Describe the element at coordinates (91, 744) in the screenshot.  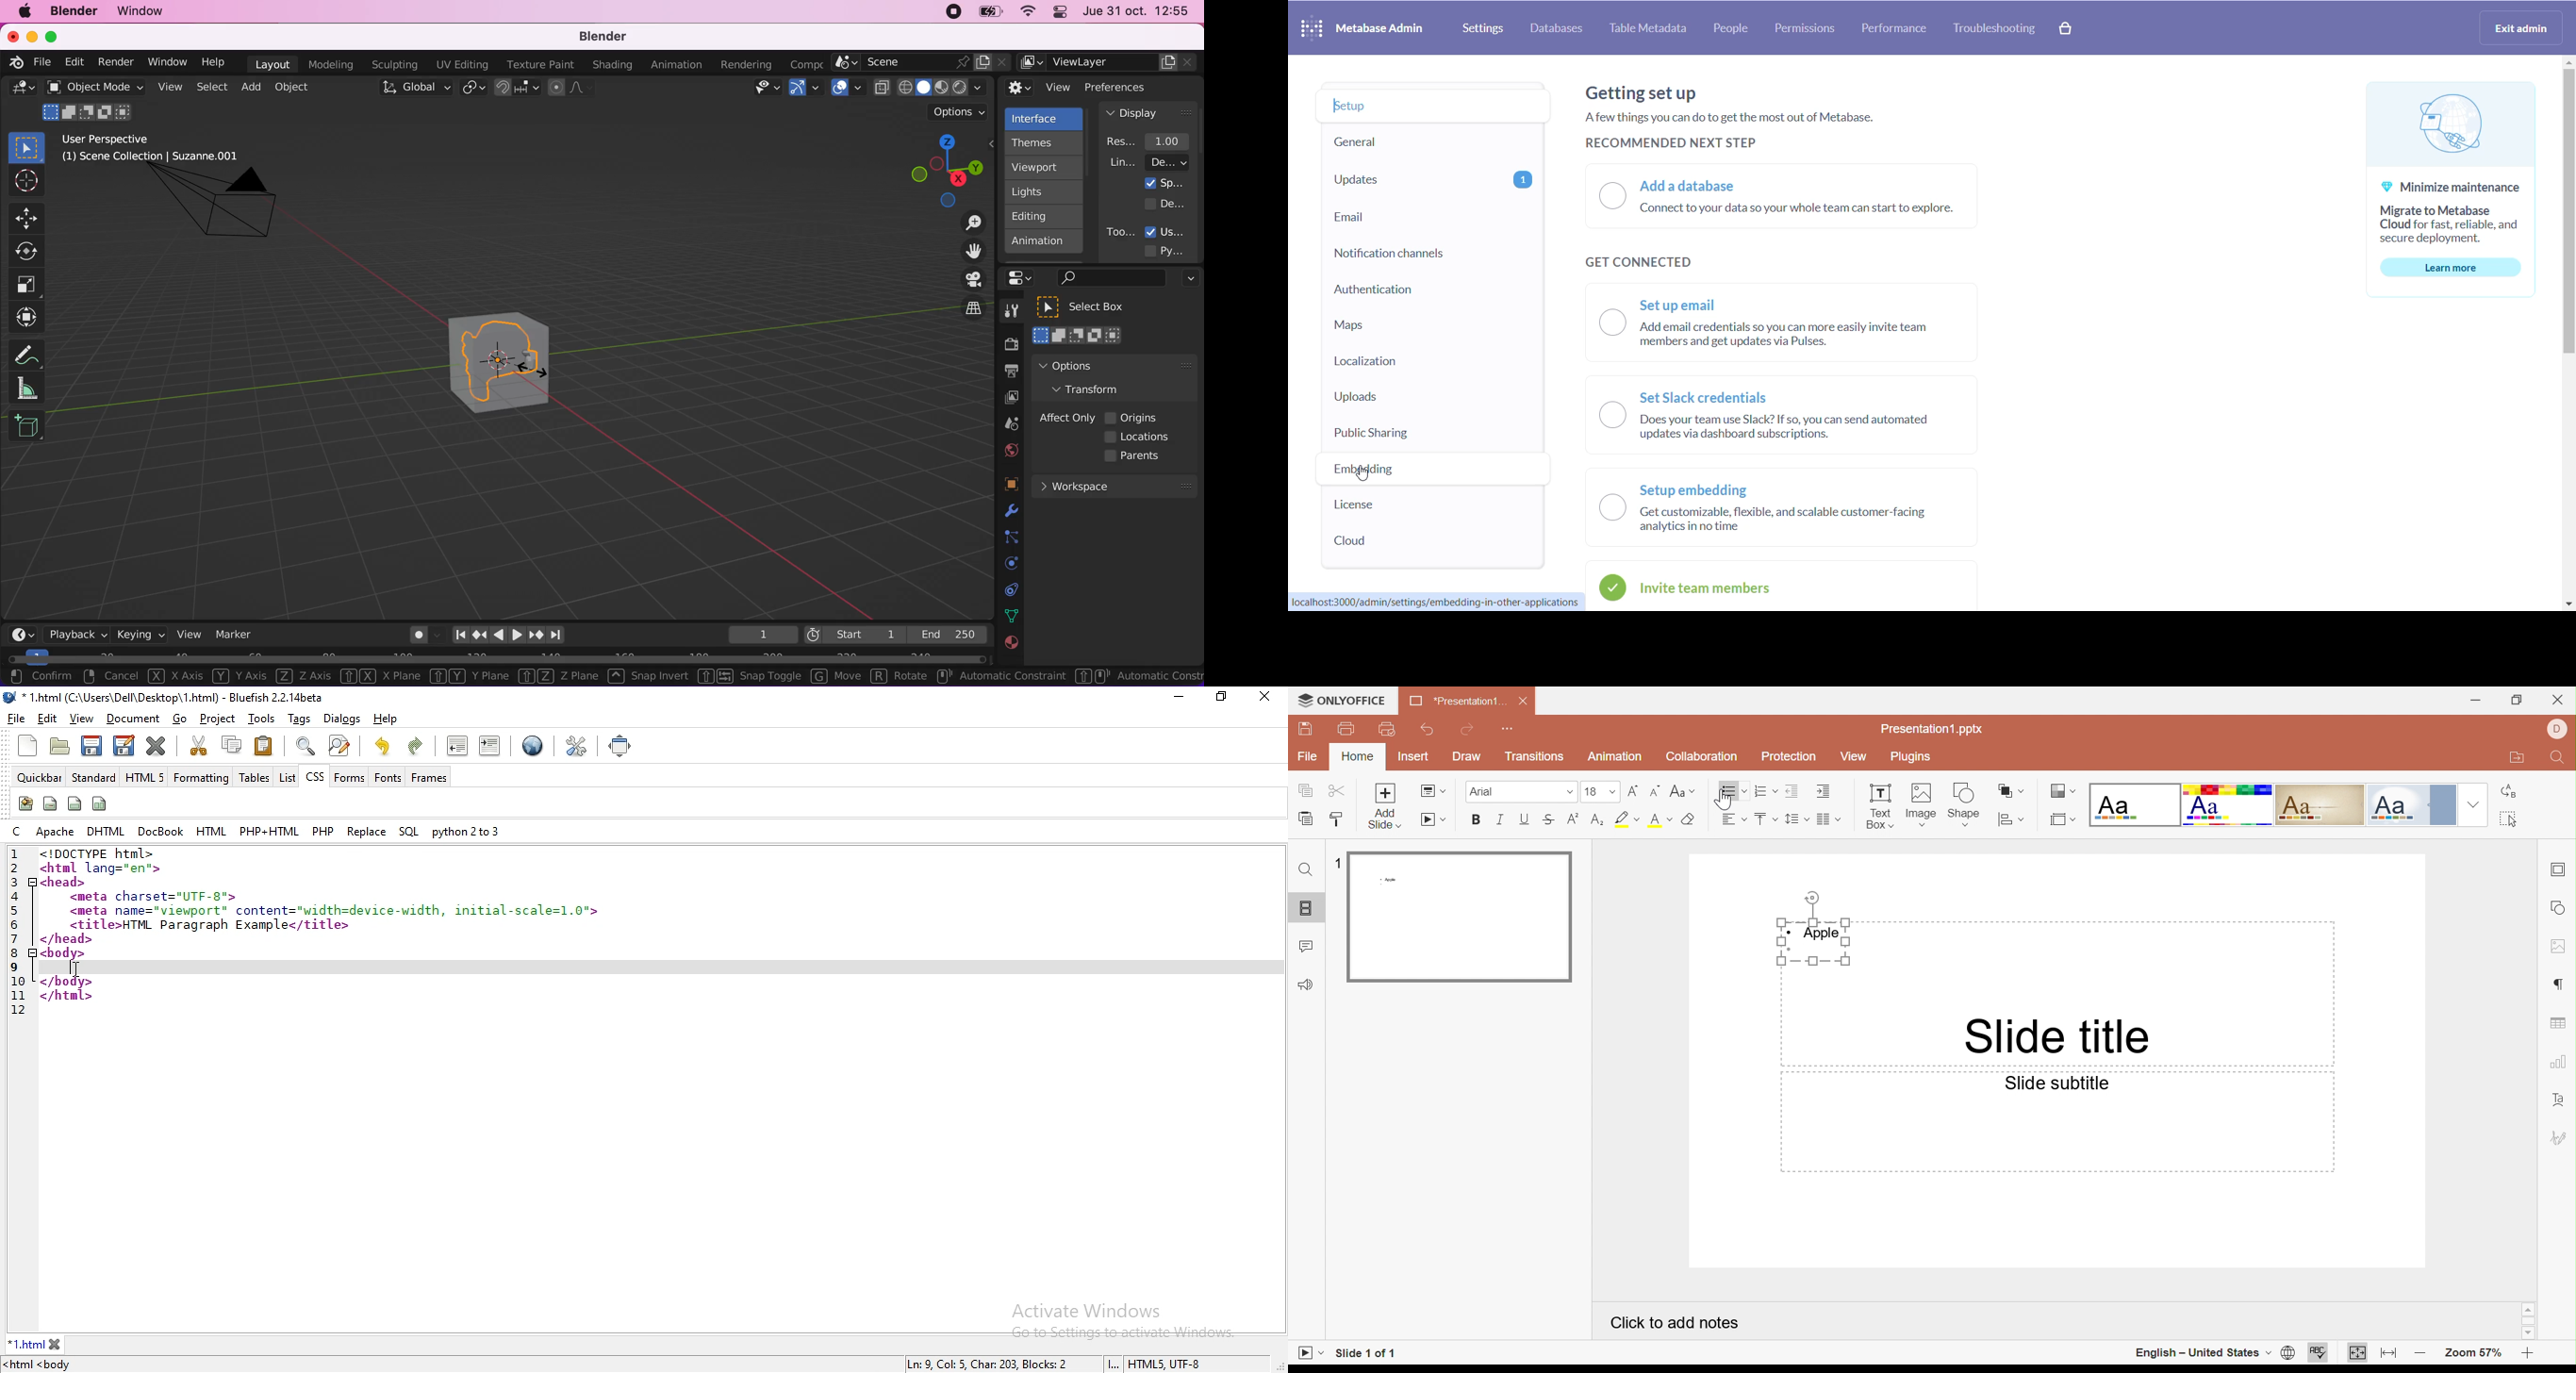
I see `save current file` at that location.